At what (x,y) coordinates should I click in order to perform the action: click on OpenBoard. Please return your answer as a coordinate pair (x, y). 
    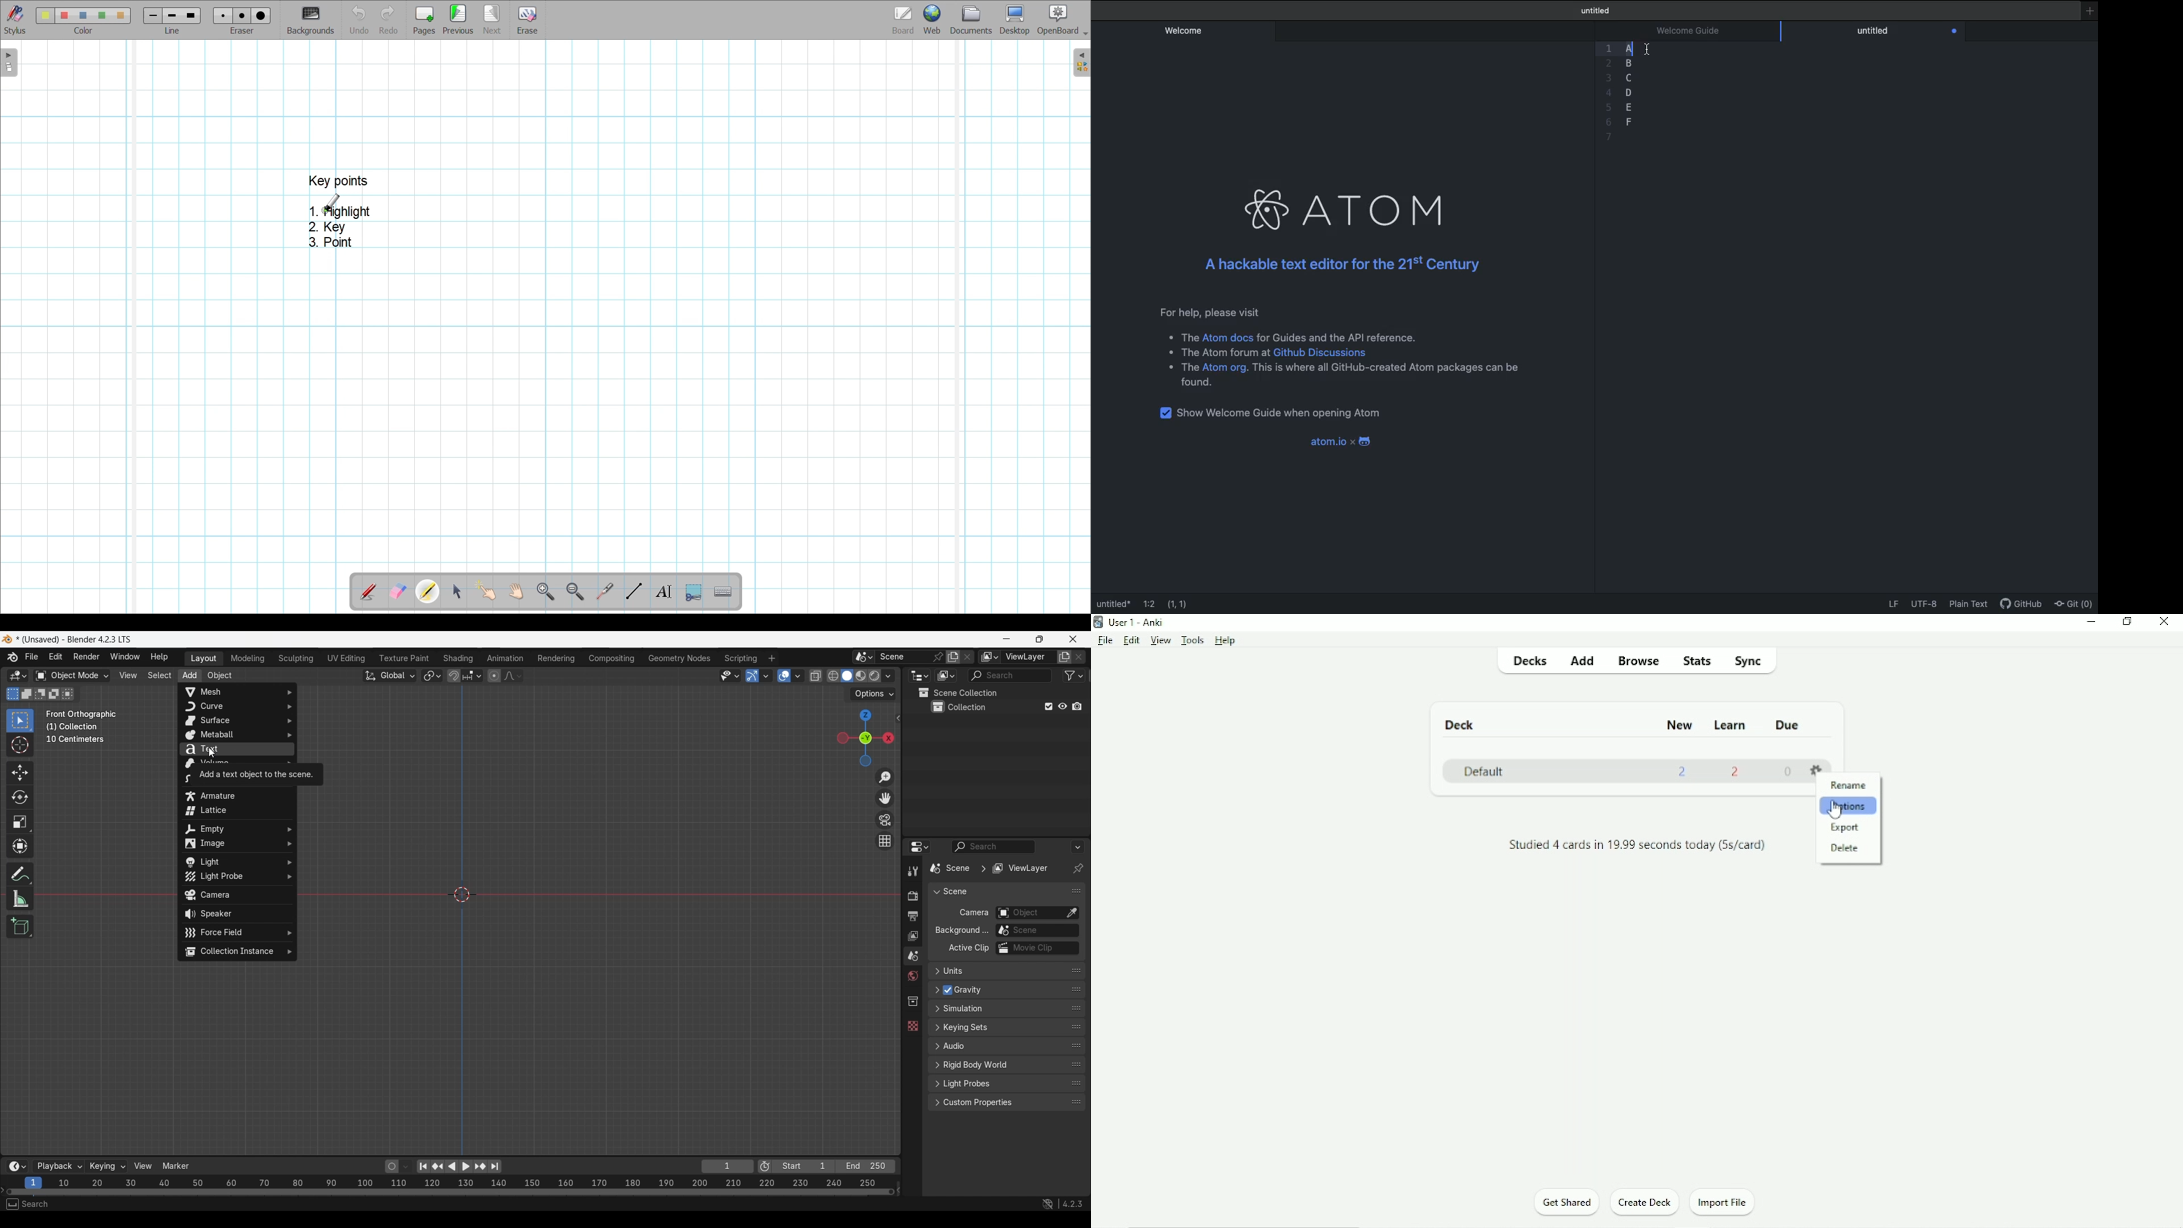
    Looking at the image, I should click on (1063, 20).